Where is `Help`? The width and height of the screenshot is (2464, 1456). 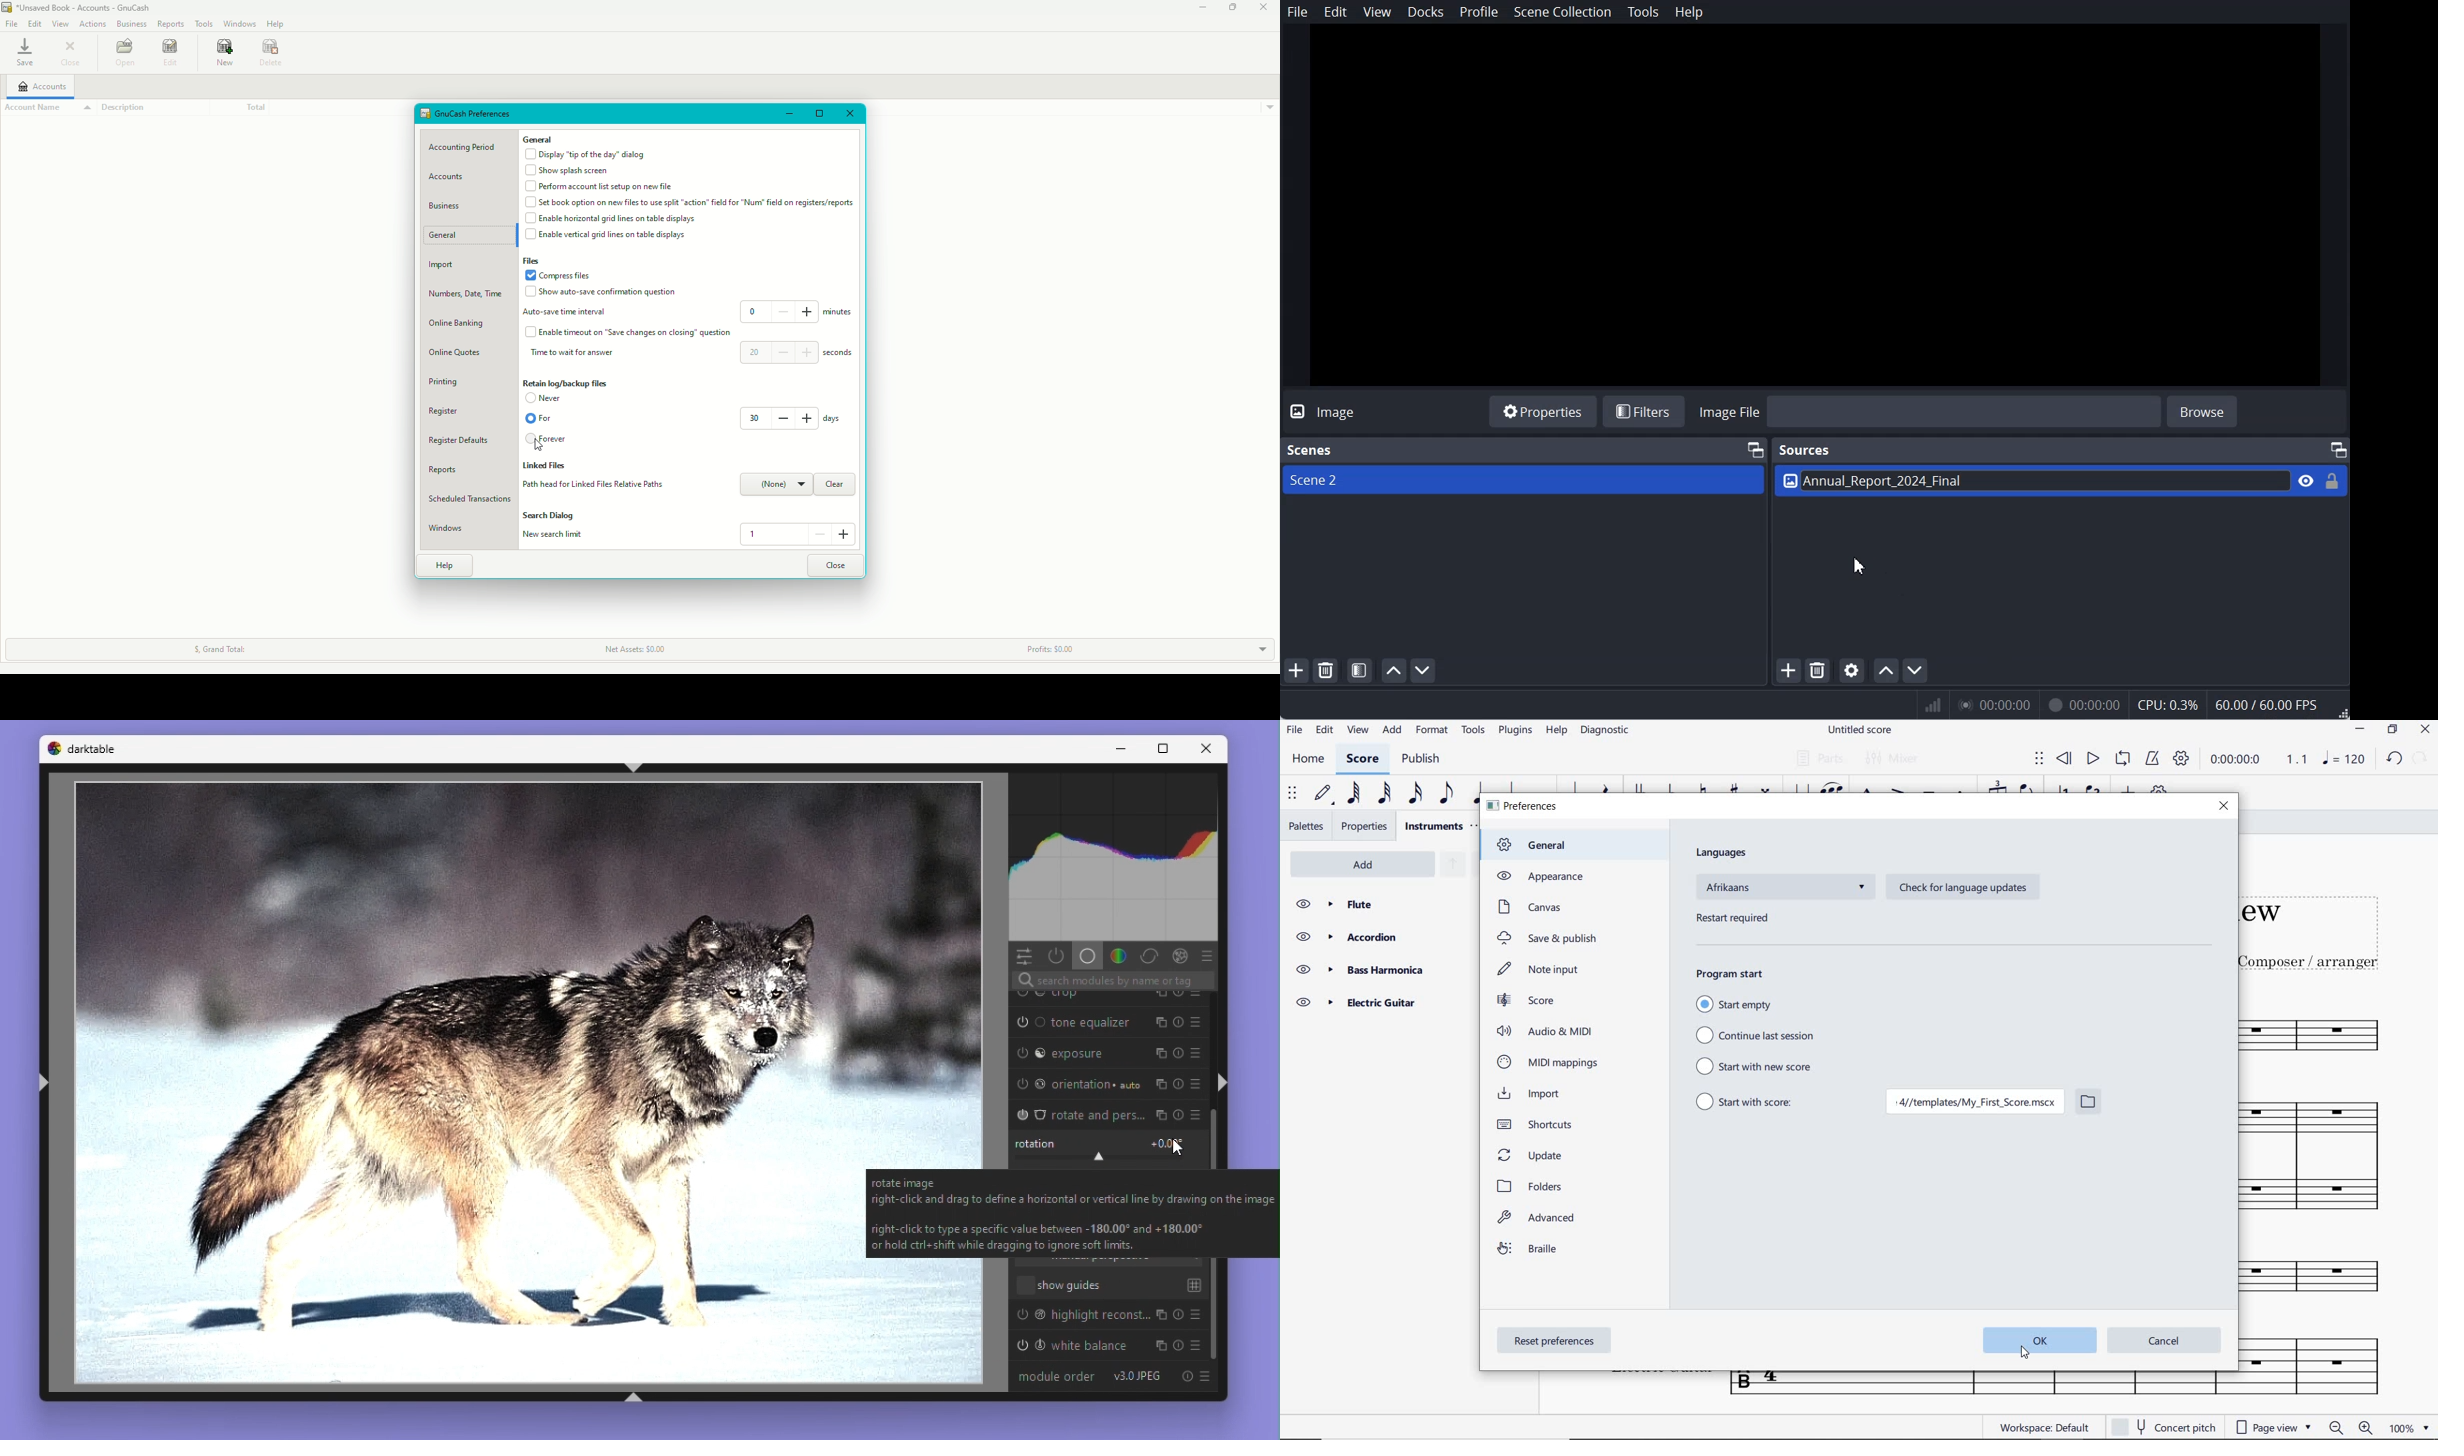 Help is located at coordinates (277, 24).